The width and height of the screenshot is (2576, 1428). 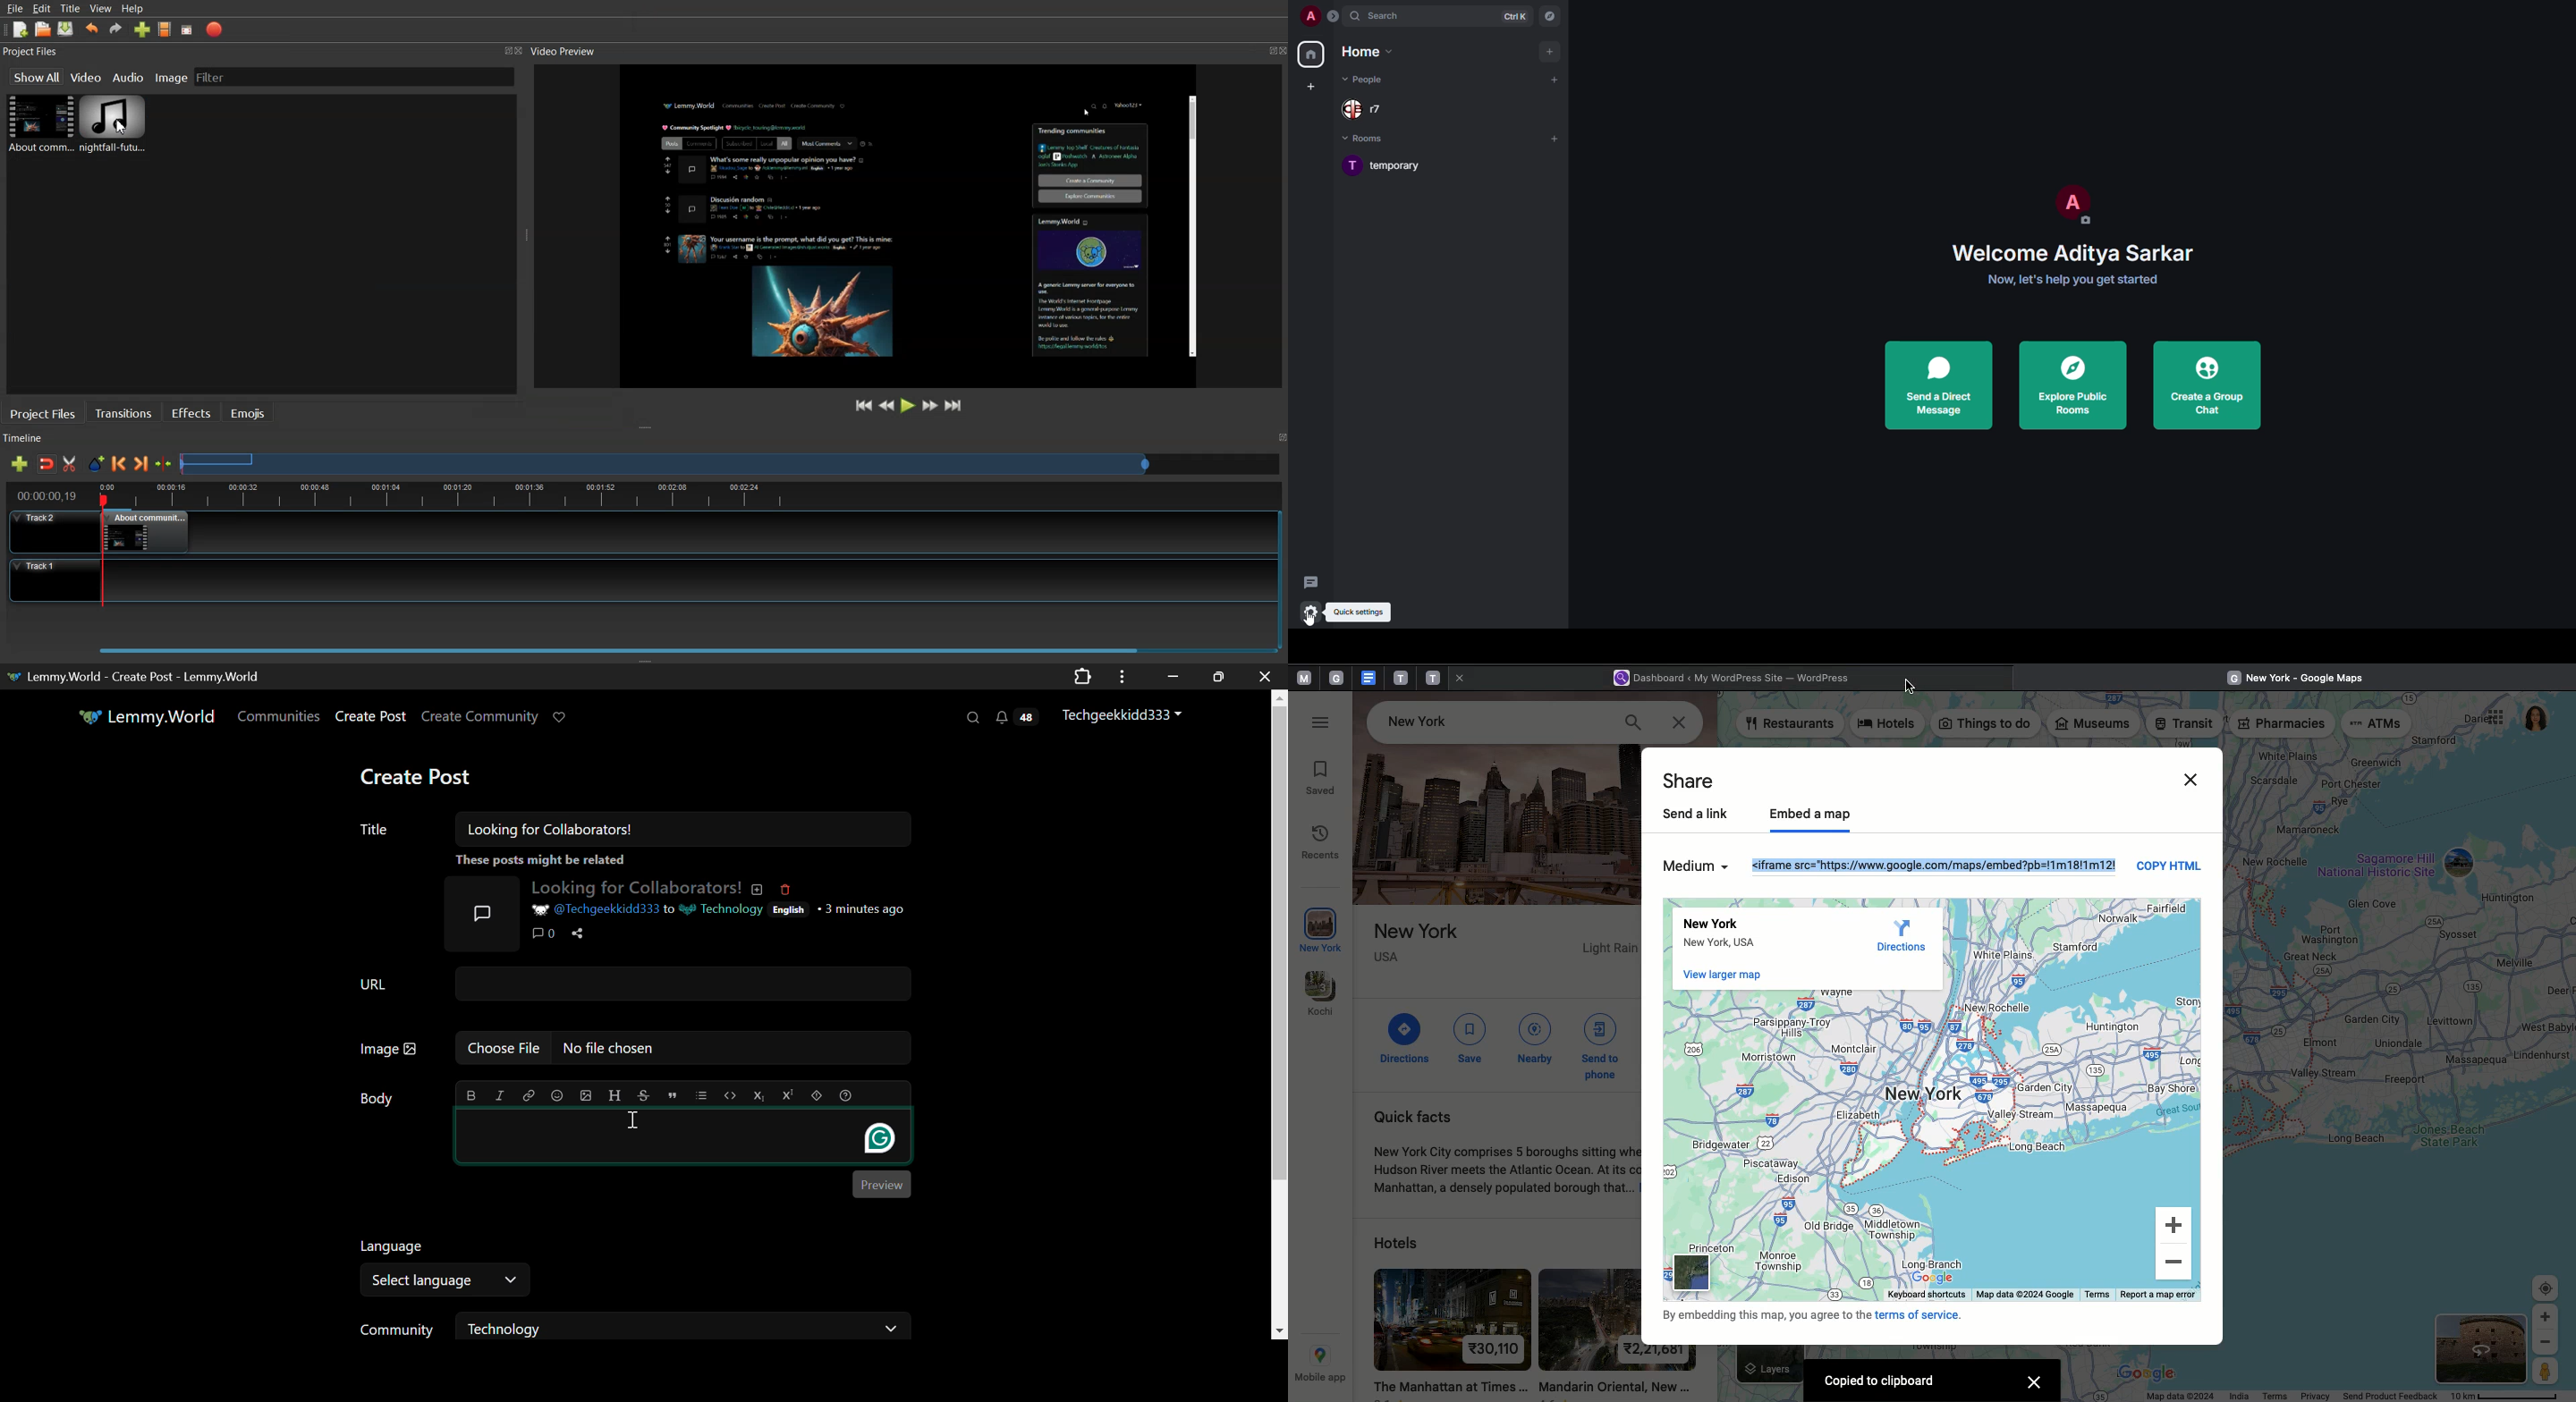 I want to click on Wordpress, so click(x=1739, y=679).